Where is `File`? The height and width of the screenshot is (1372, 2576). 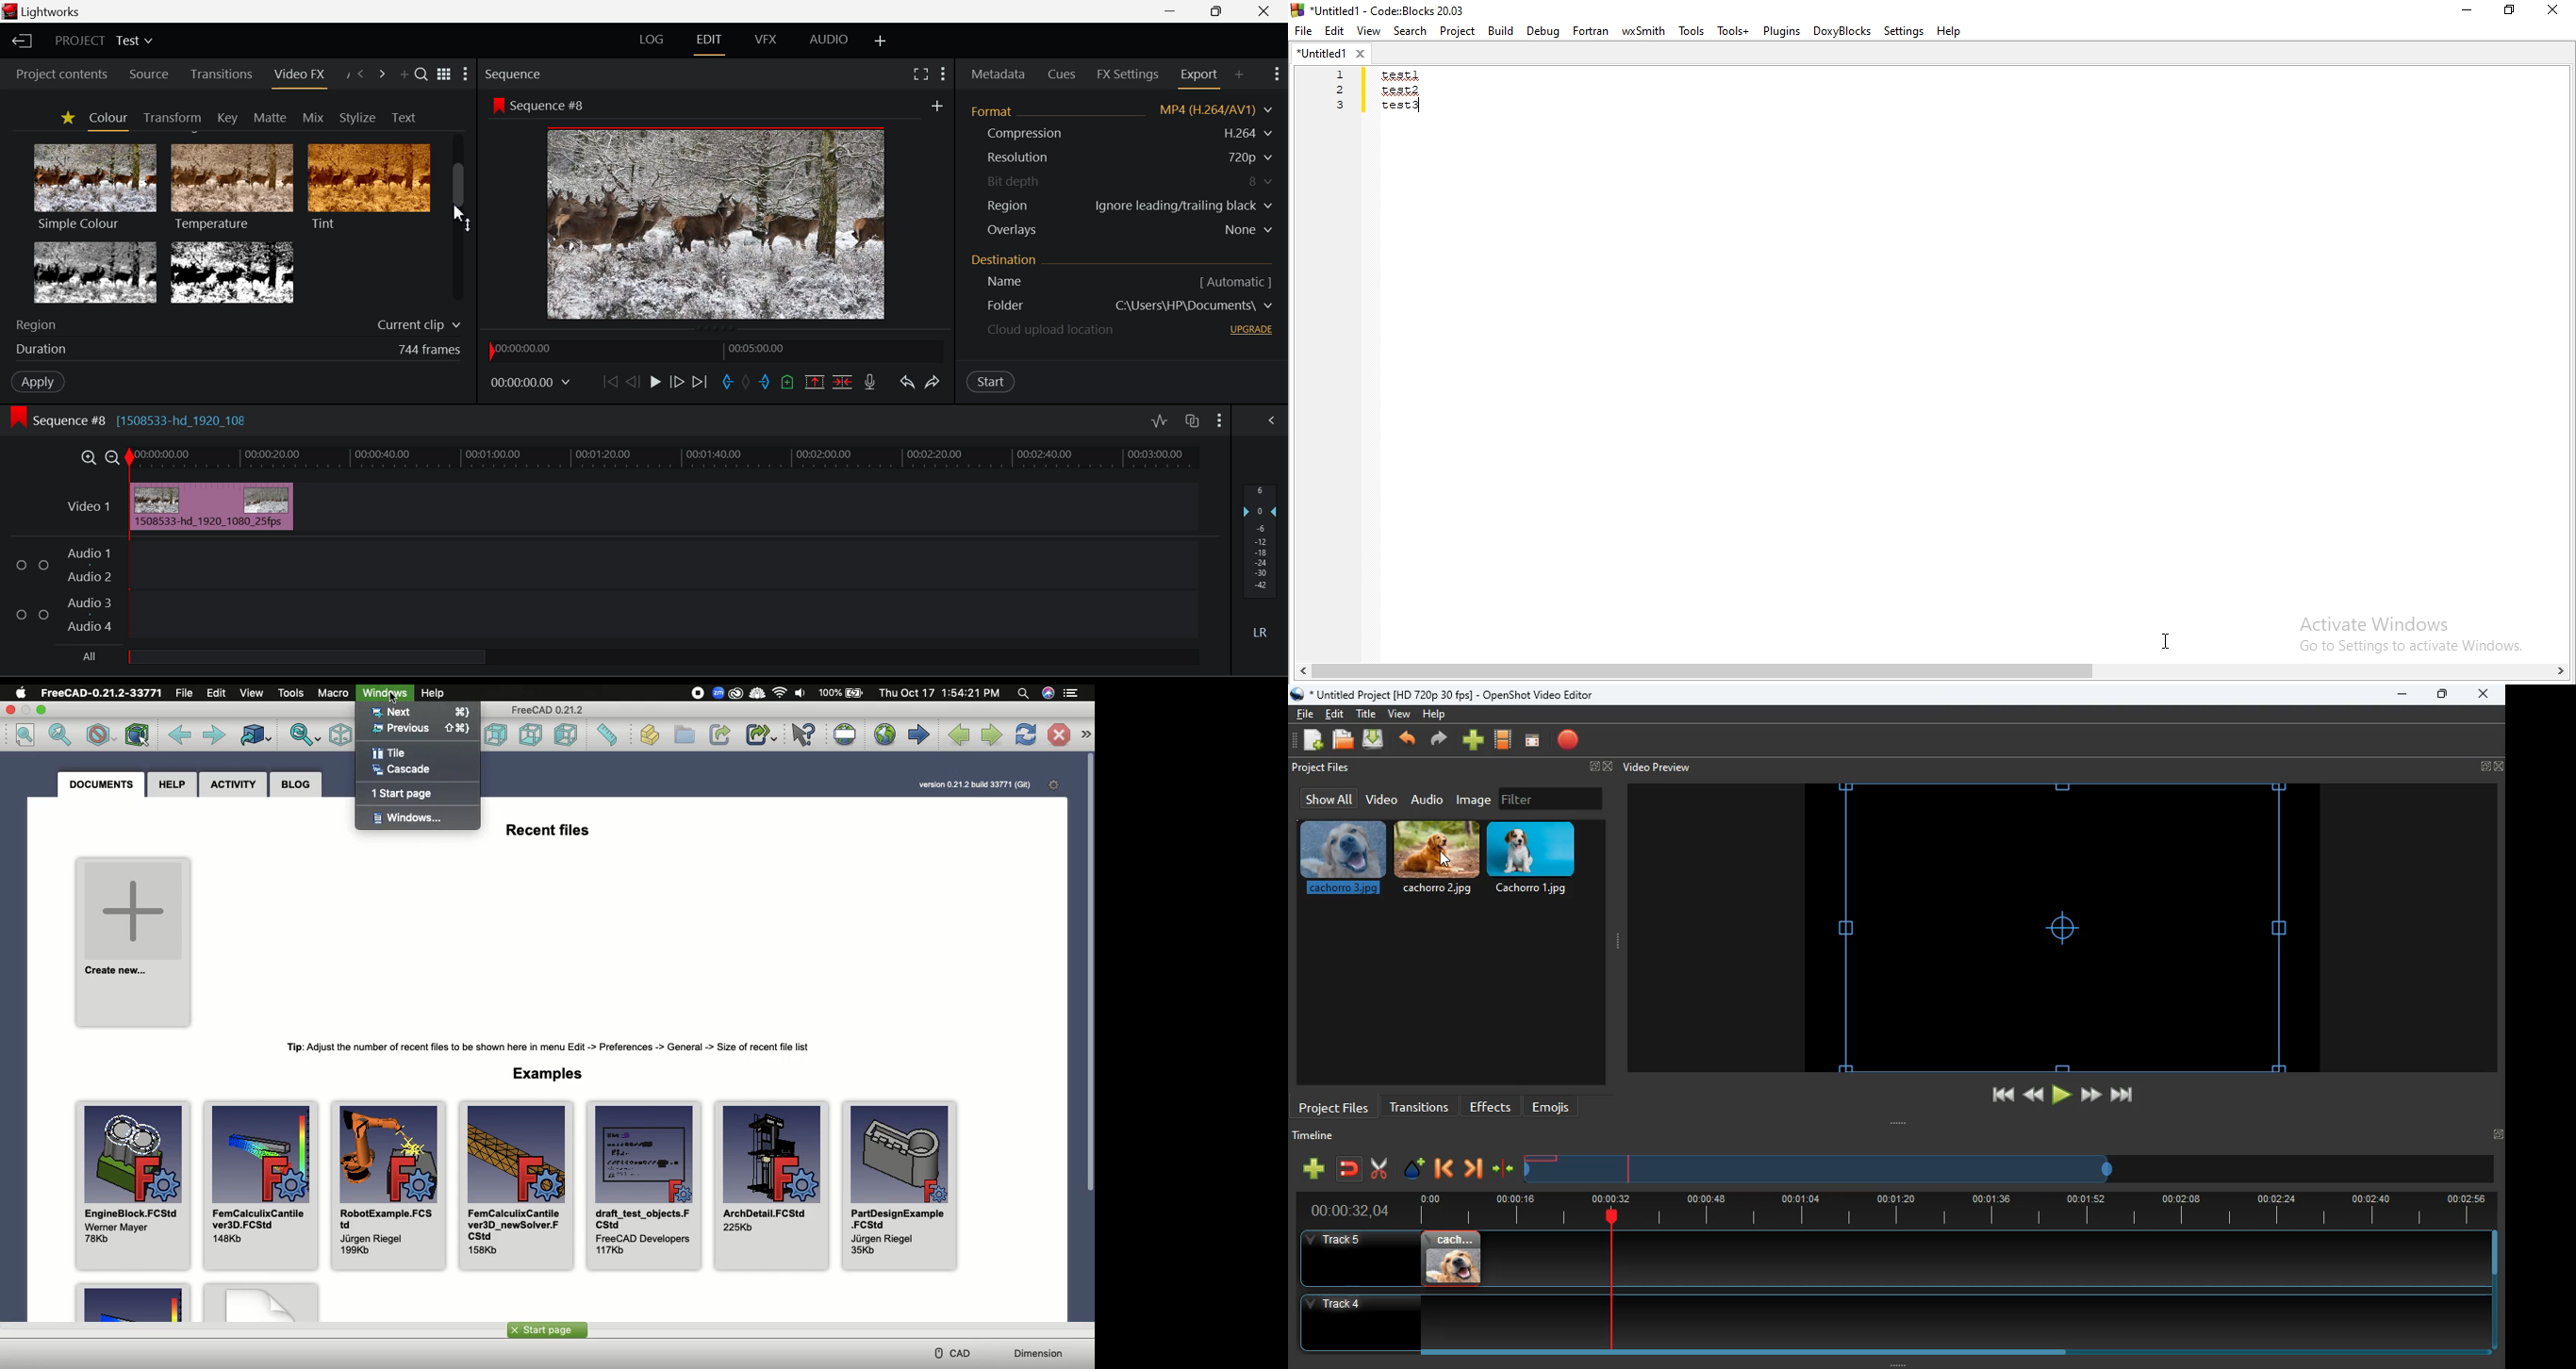 File is located at coordinates (186, 693).